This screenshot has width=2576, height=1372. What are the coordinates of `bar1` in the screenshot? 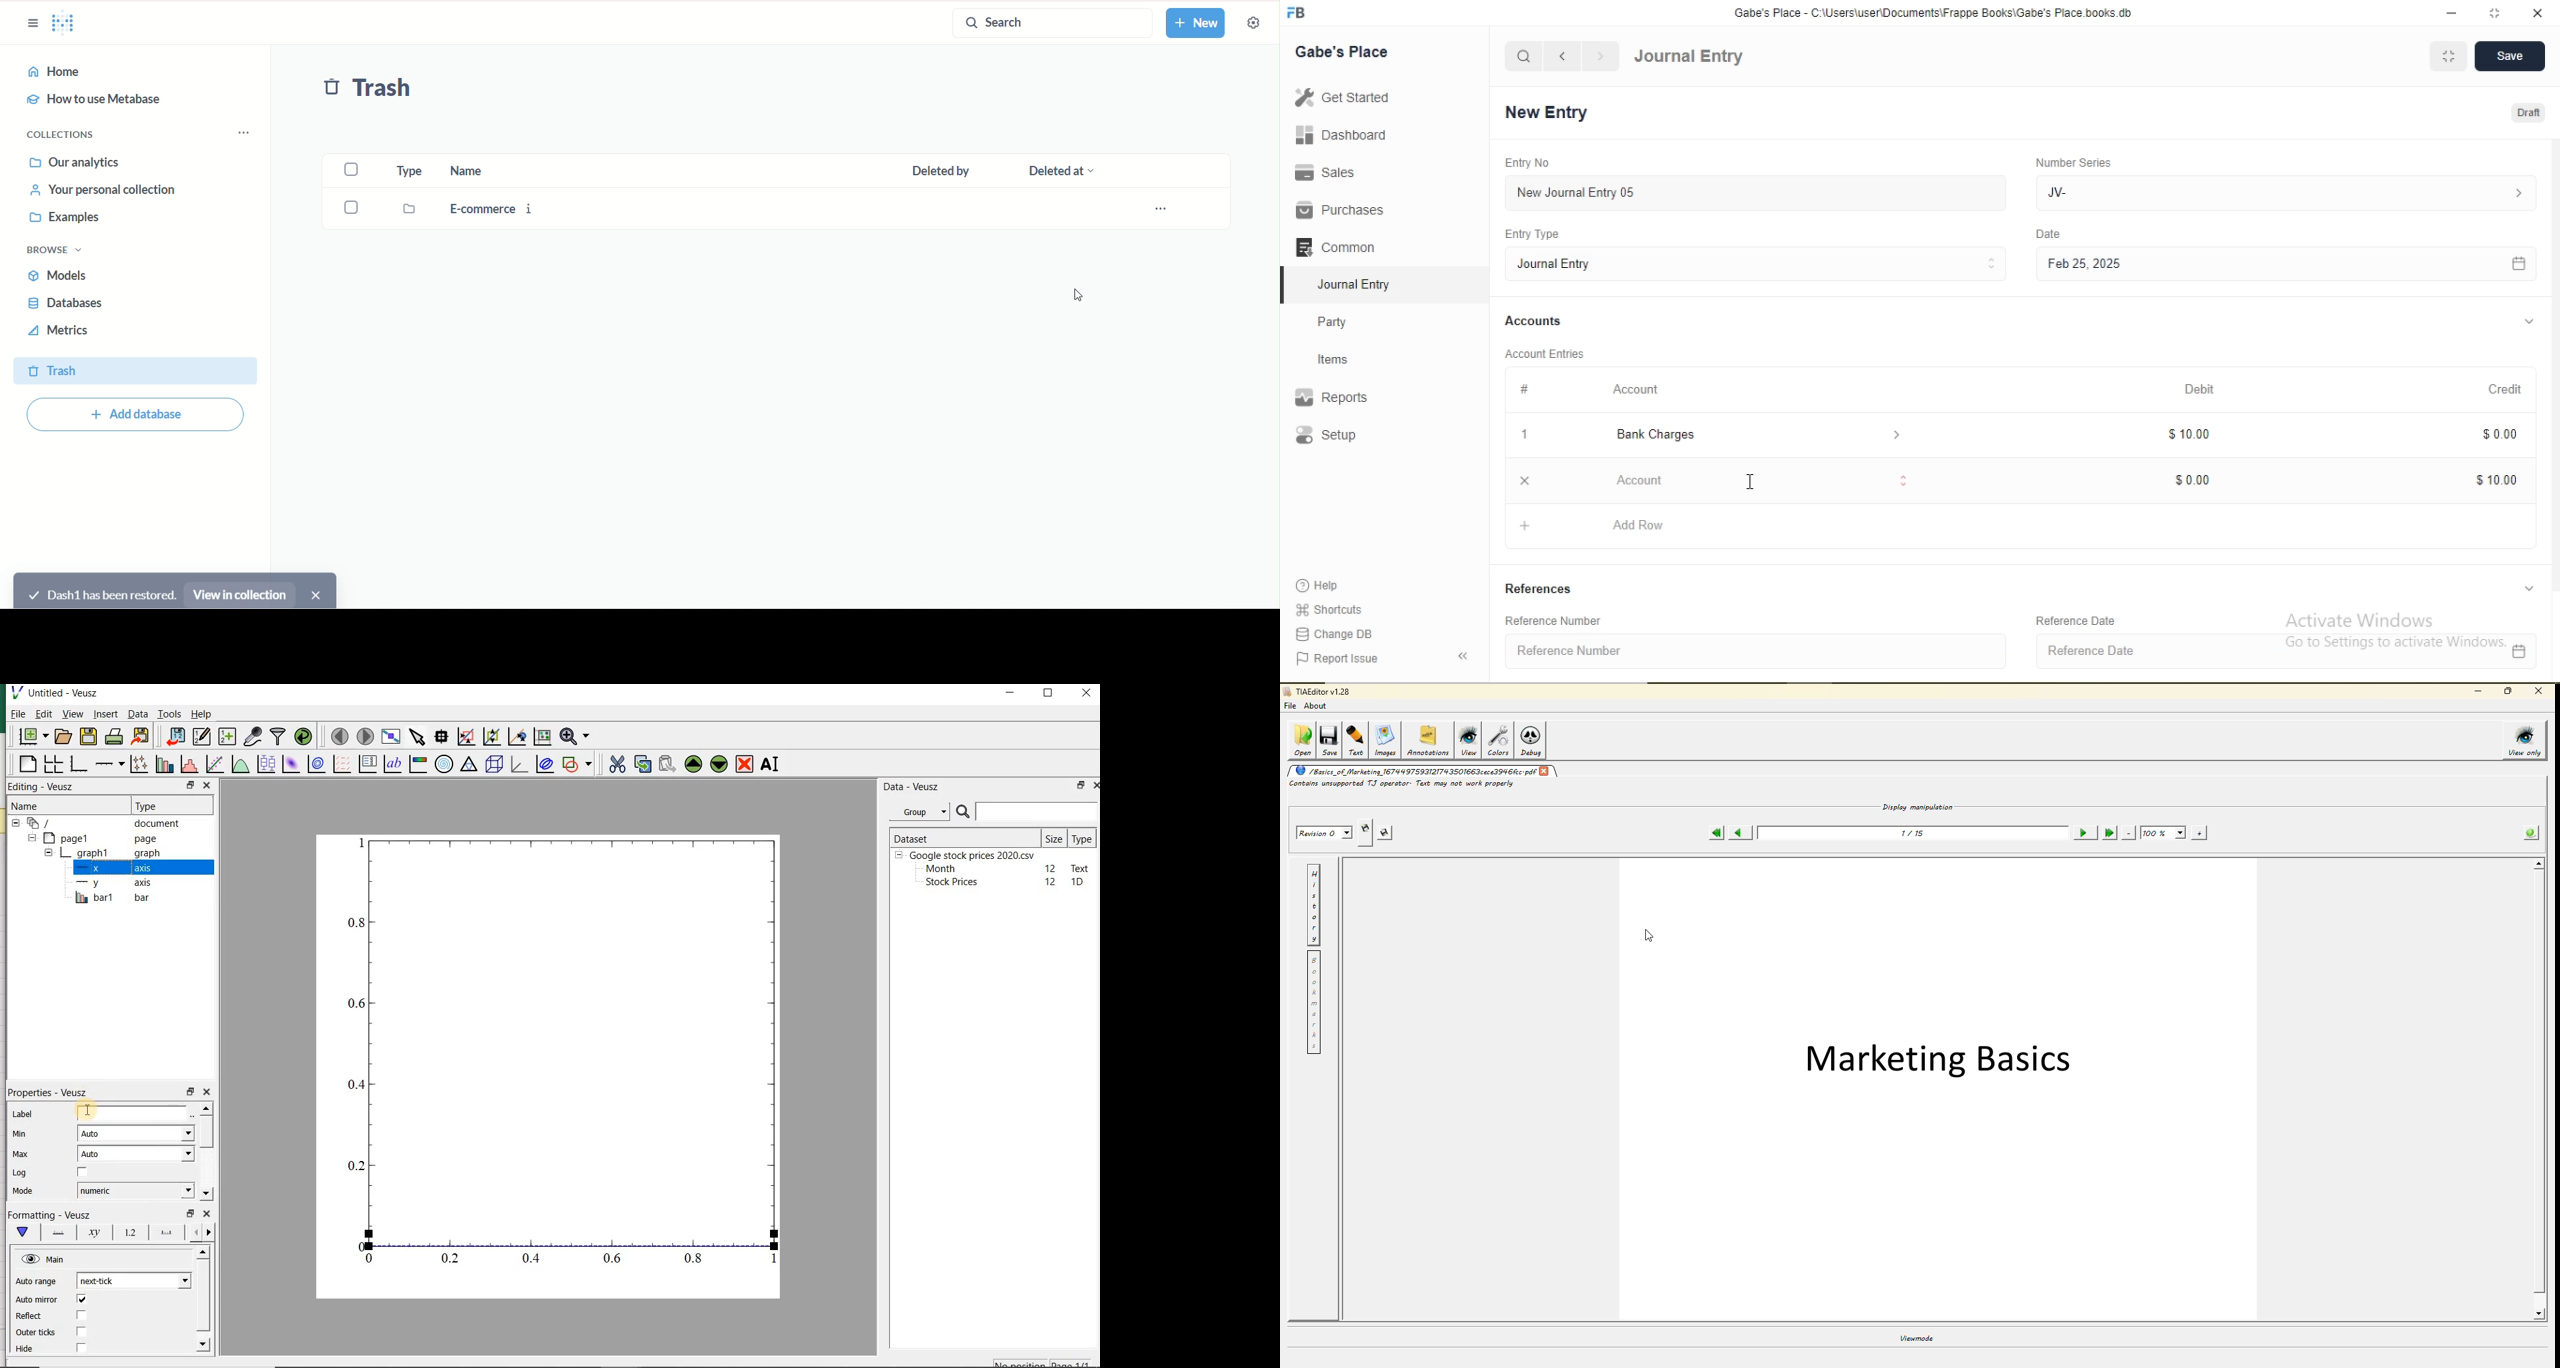 It's located at (109, 898).